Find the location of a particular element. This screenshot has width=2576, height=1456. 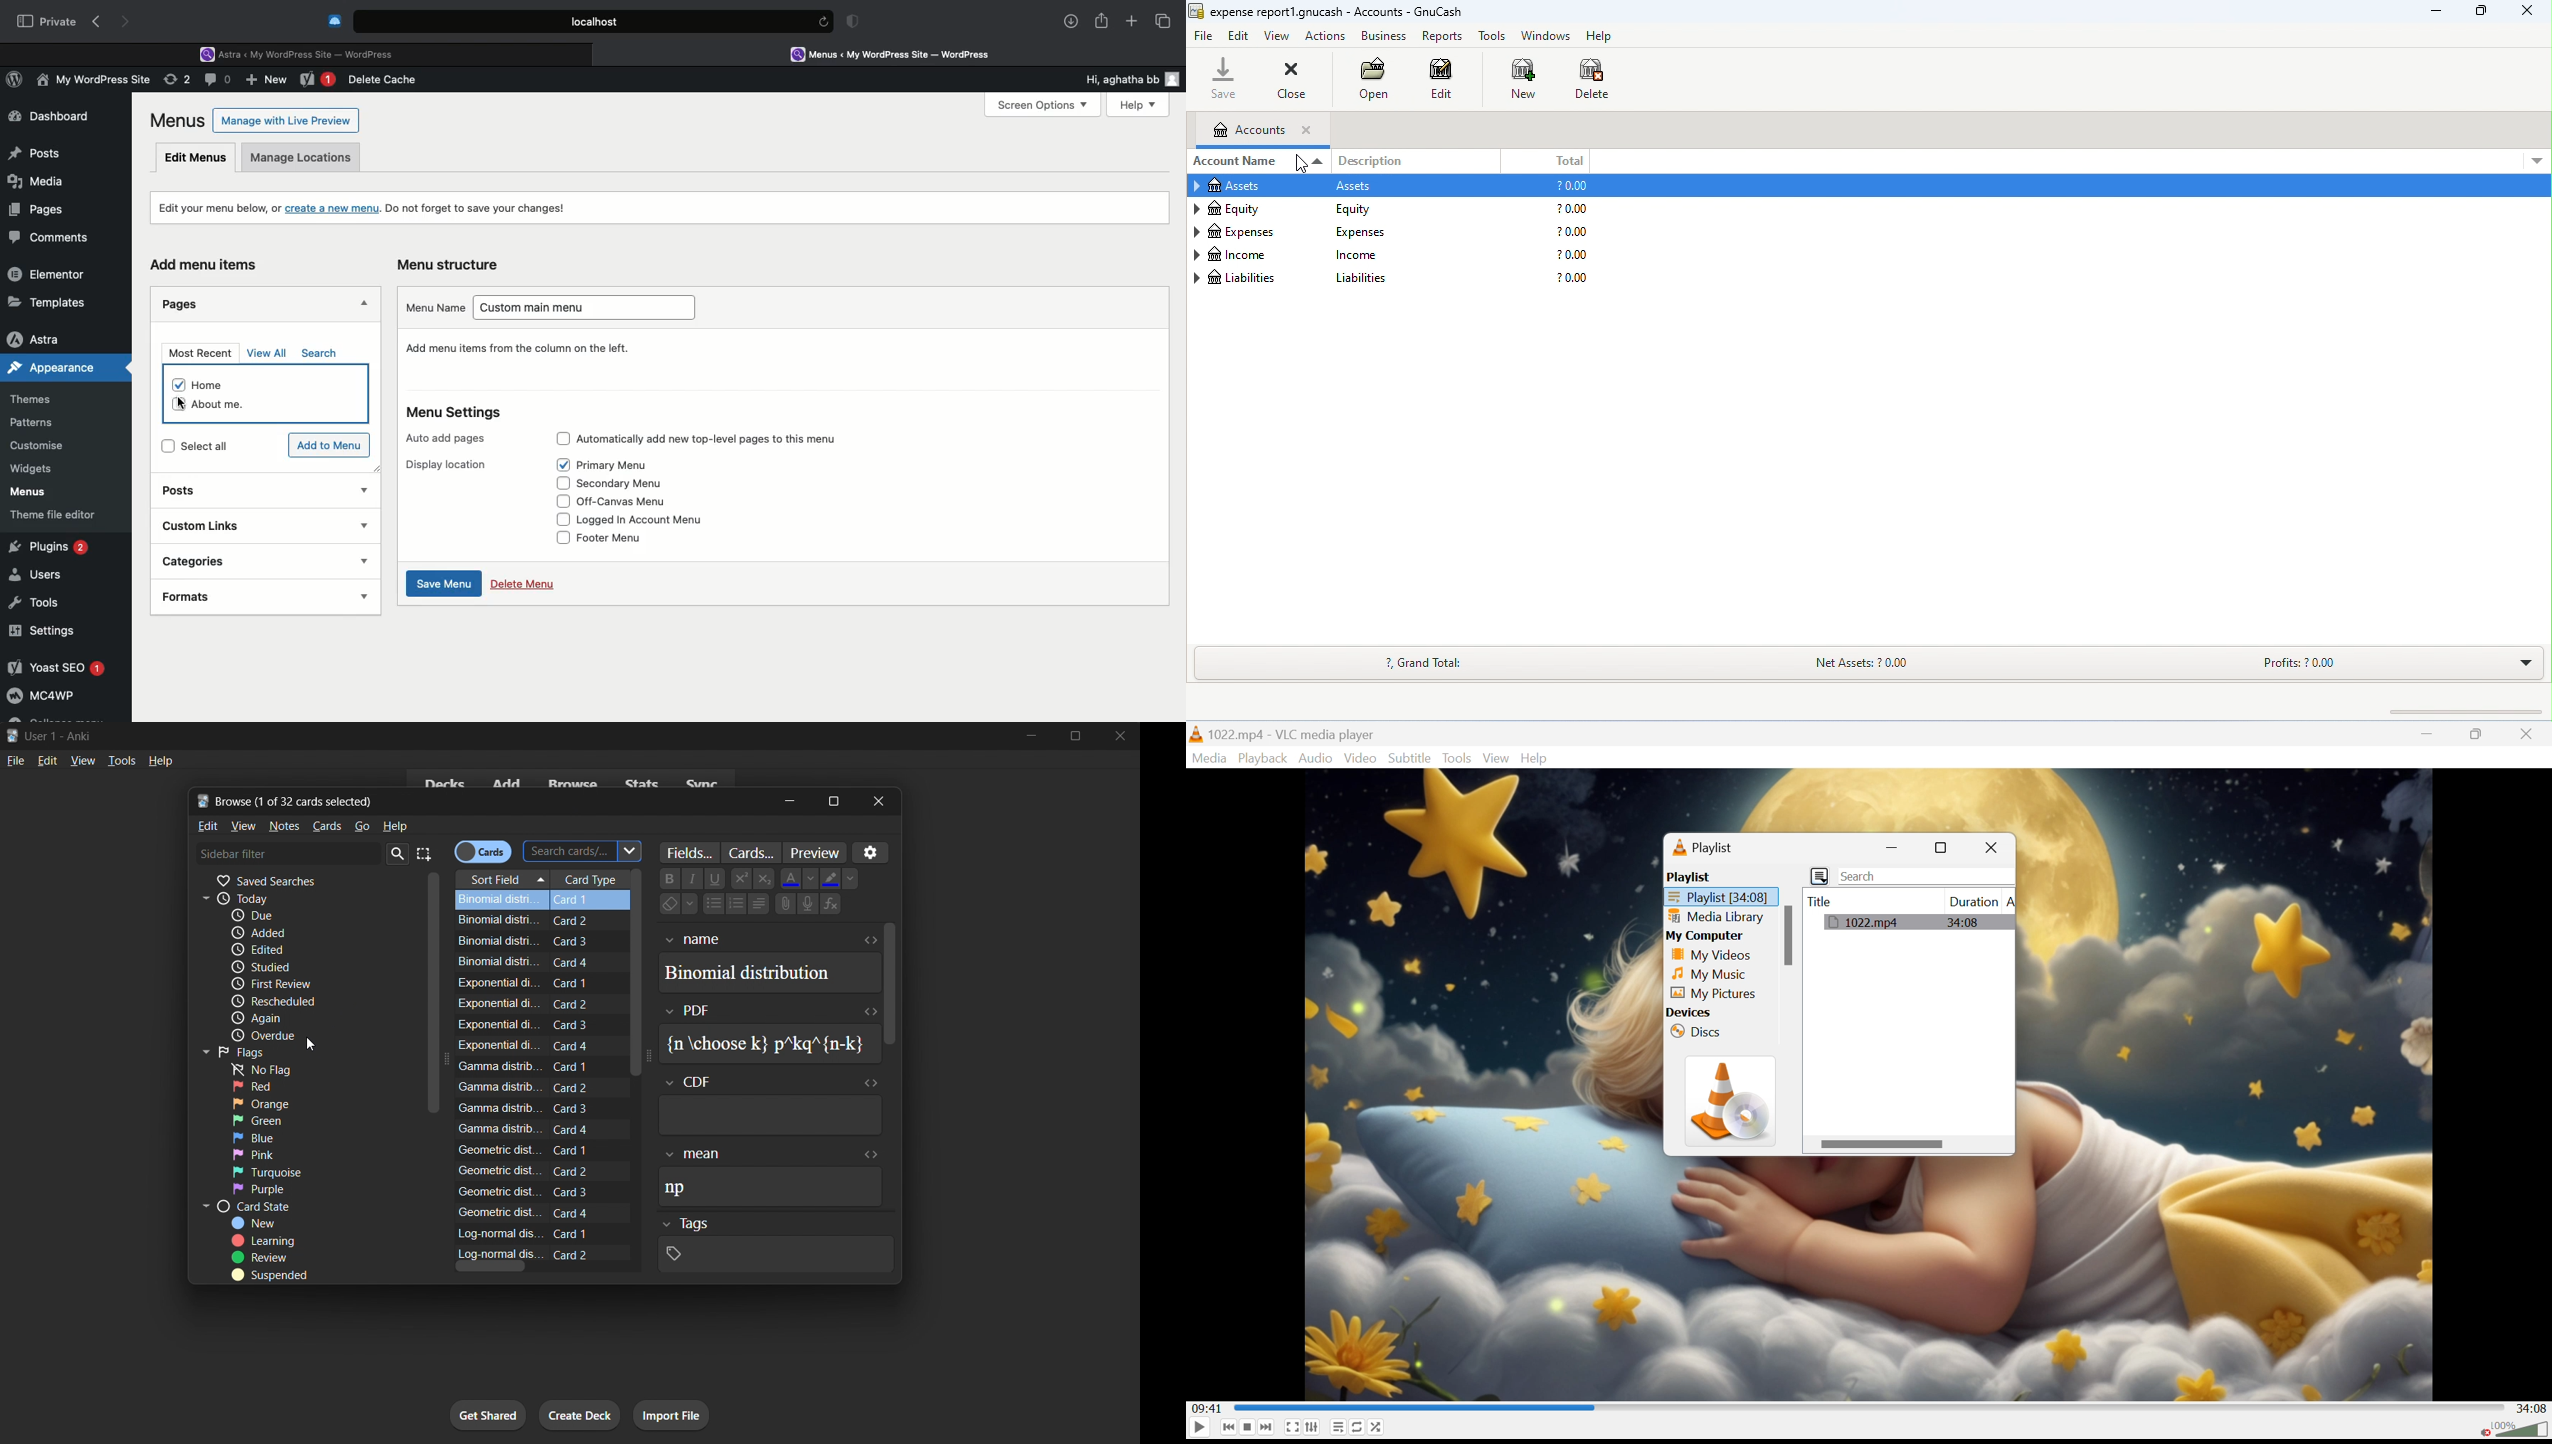

help is located at coordinates (397, 827).